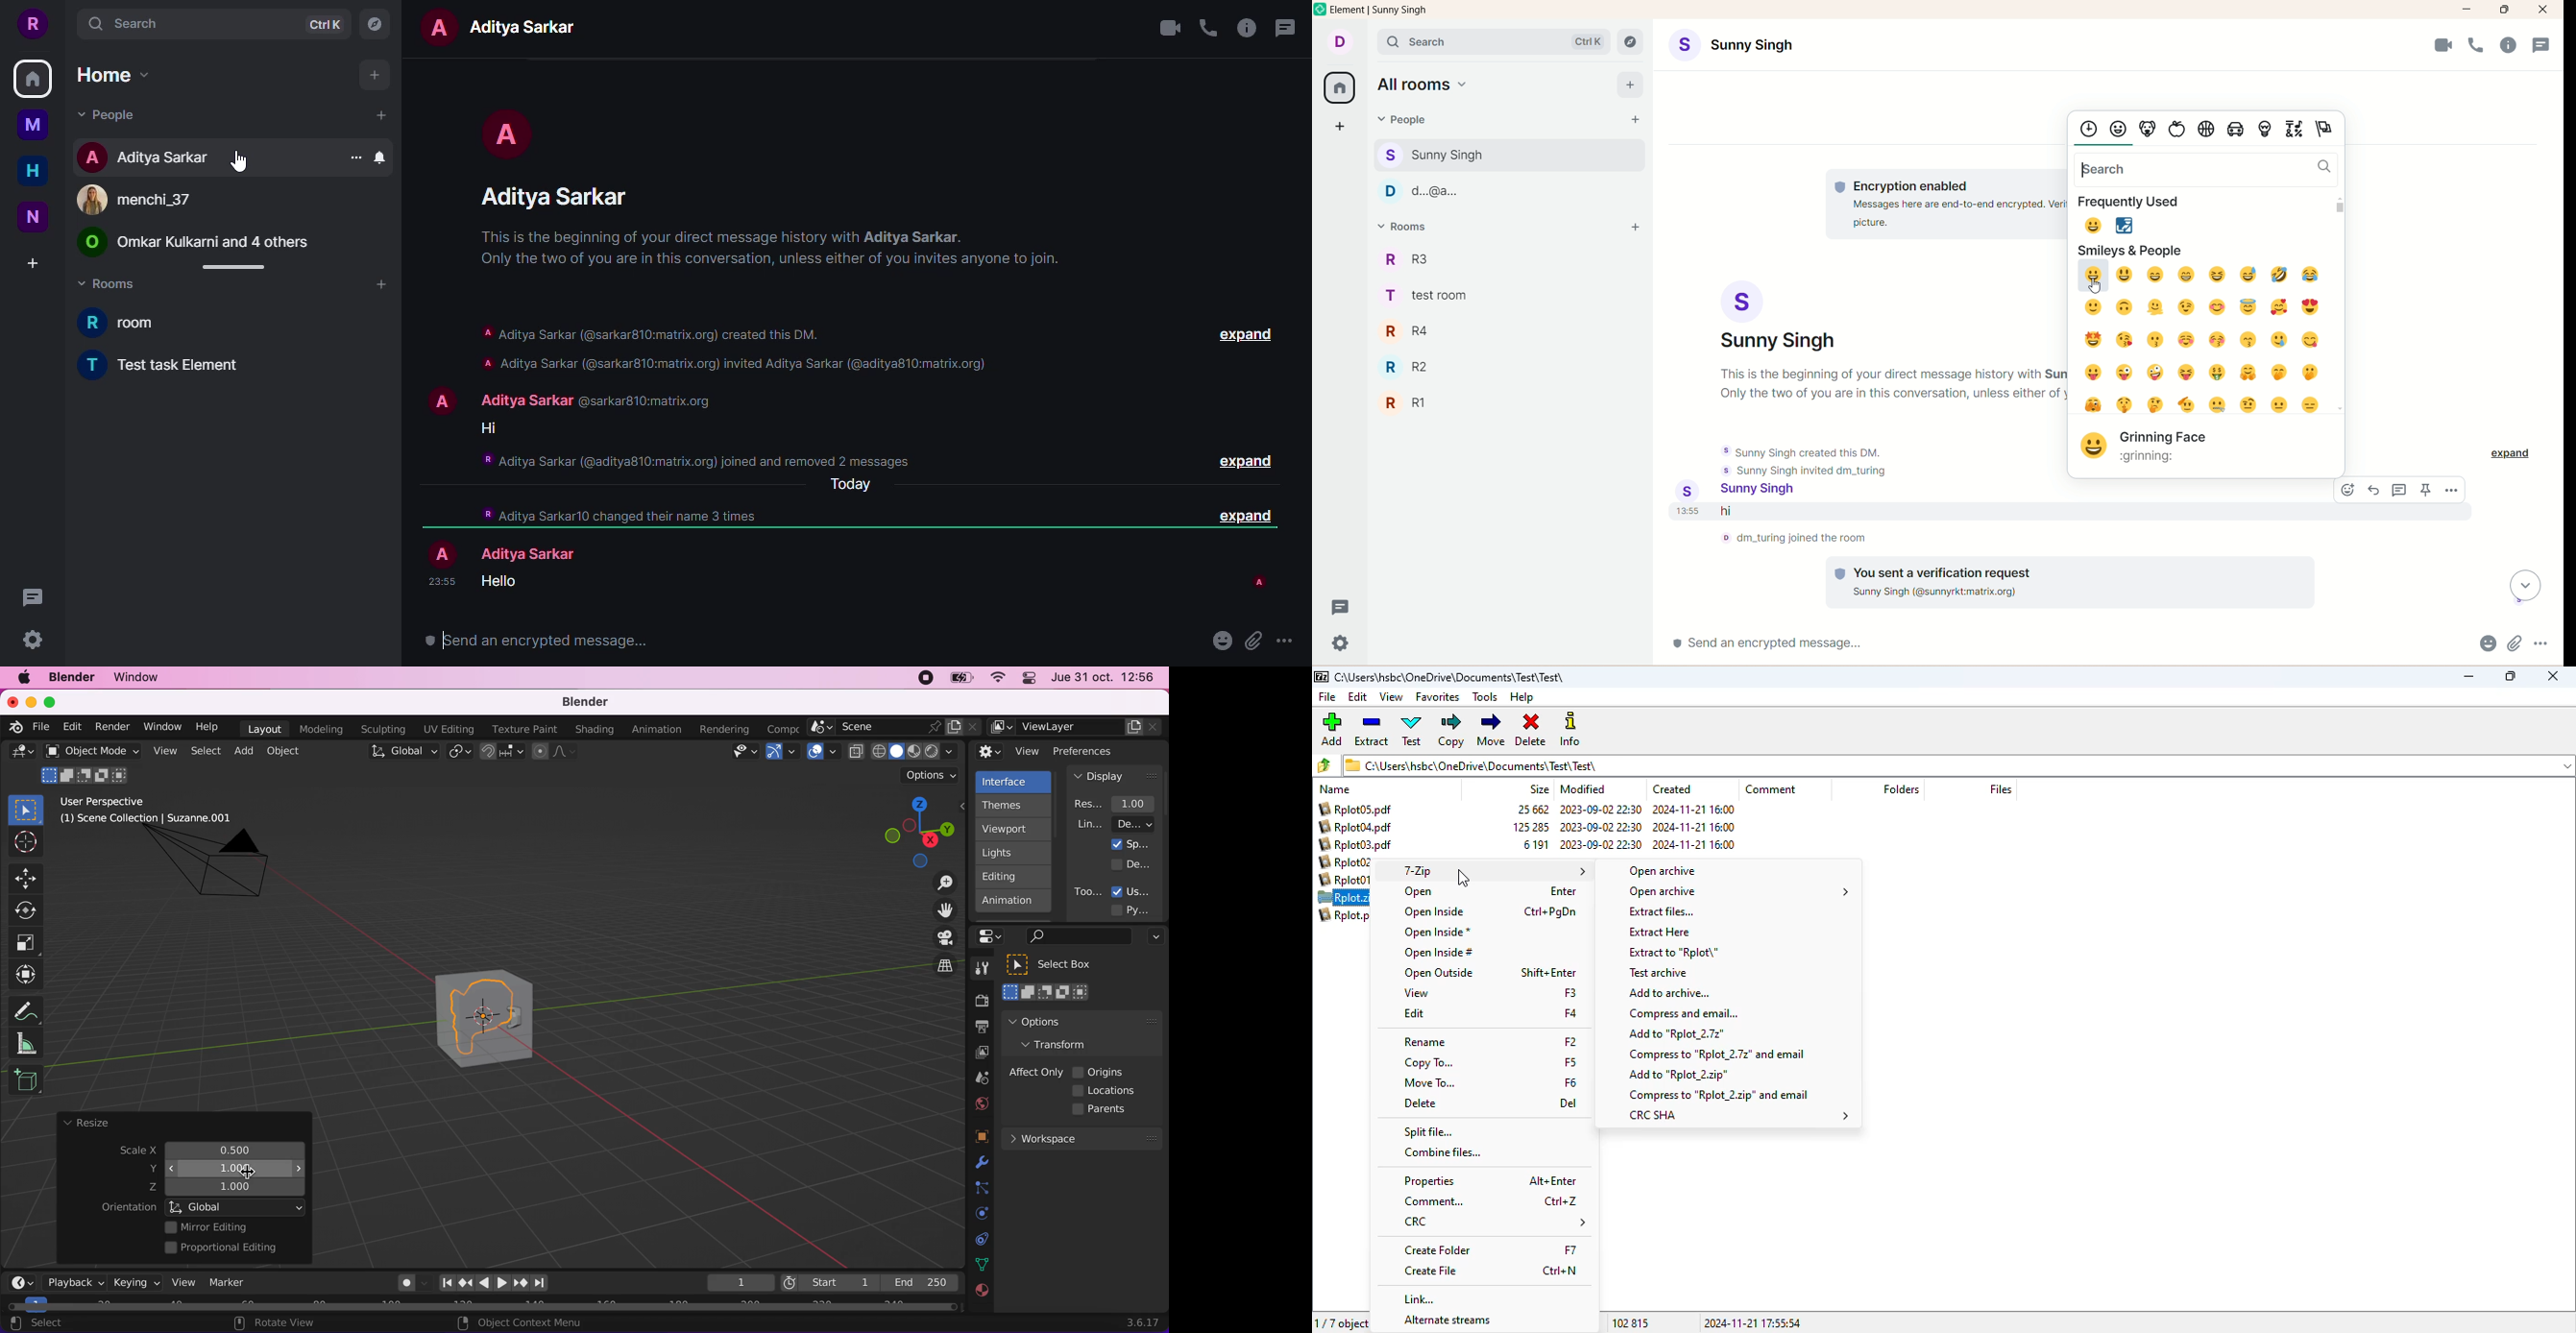 Image resolution: width=2576 pixels, height=1344 pixels. What do you see at coordinates (1399, 119) in the screenshot?
I see `people` at bounding box center [1399, 119].